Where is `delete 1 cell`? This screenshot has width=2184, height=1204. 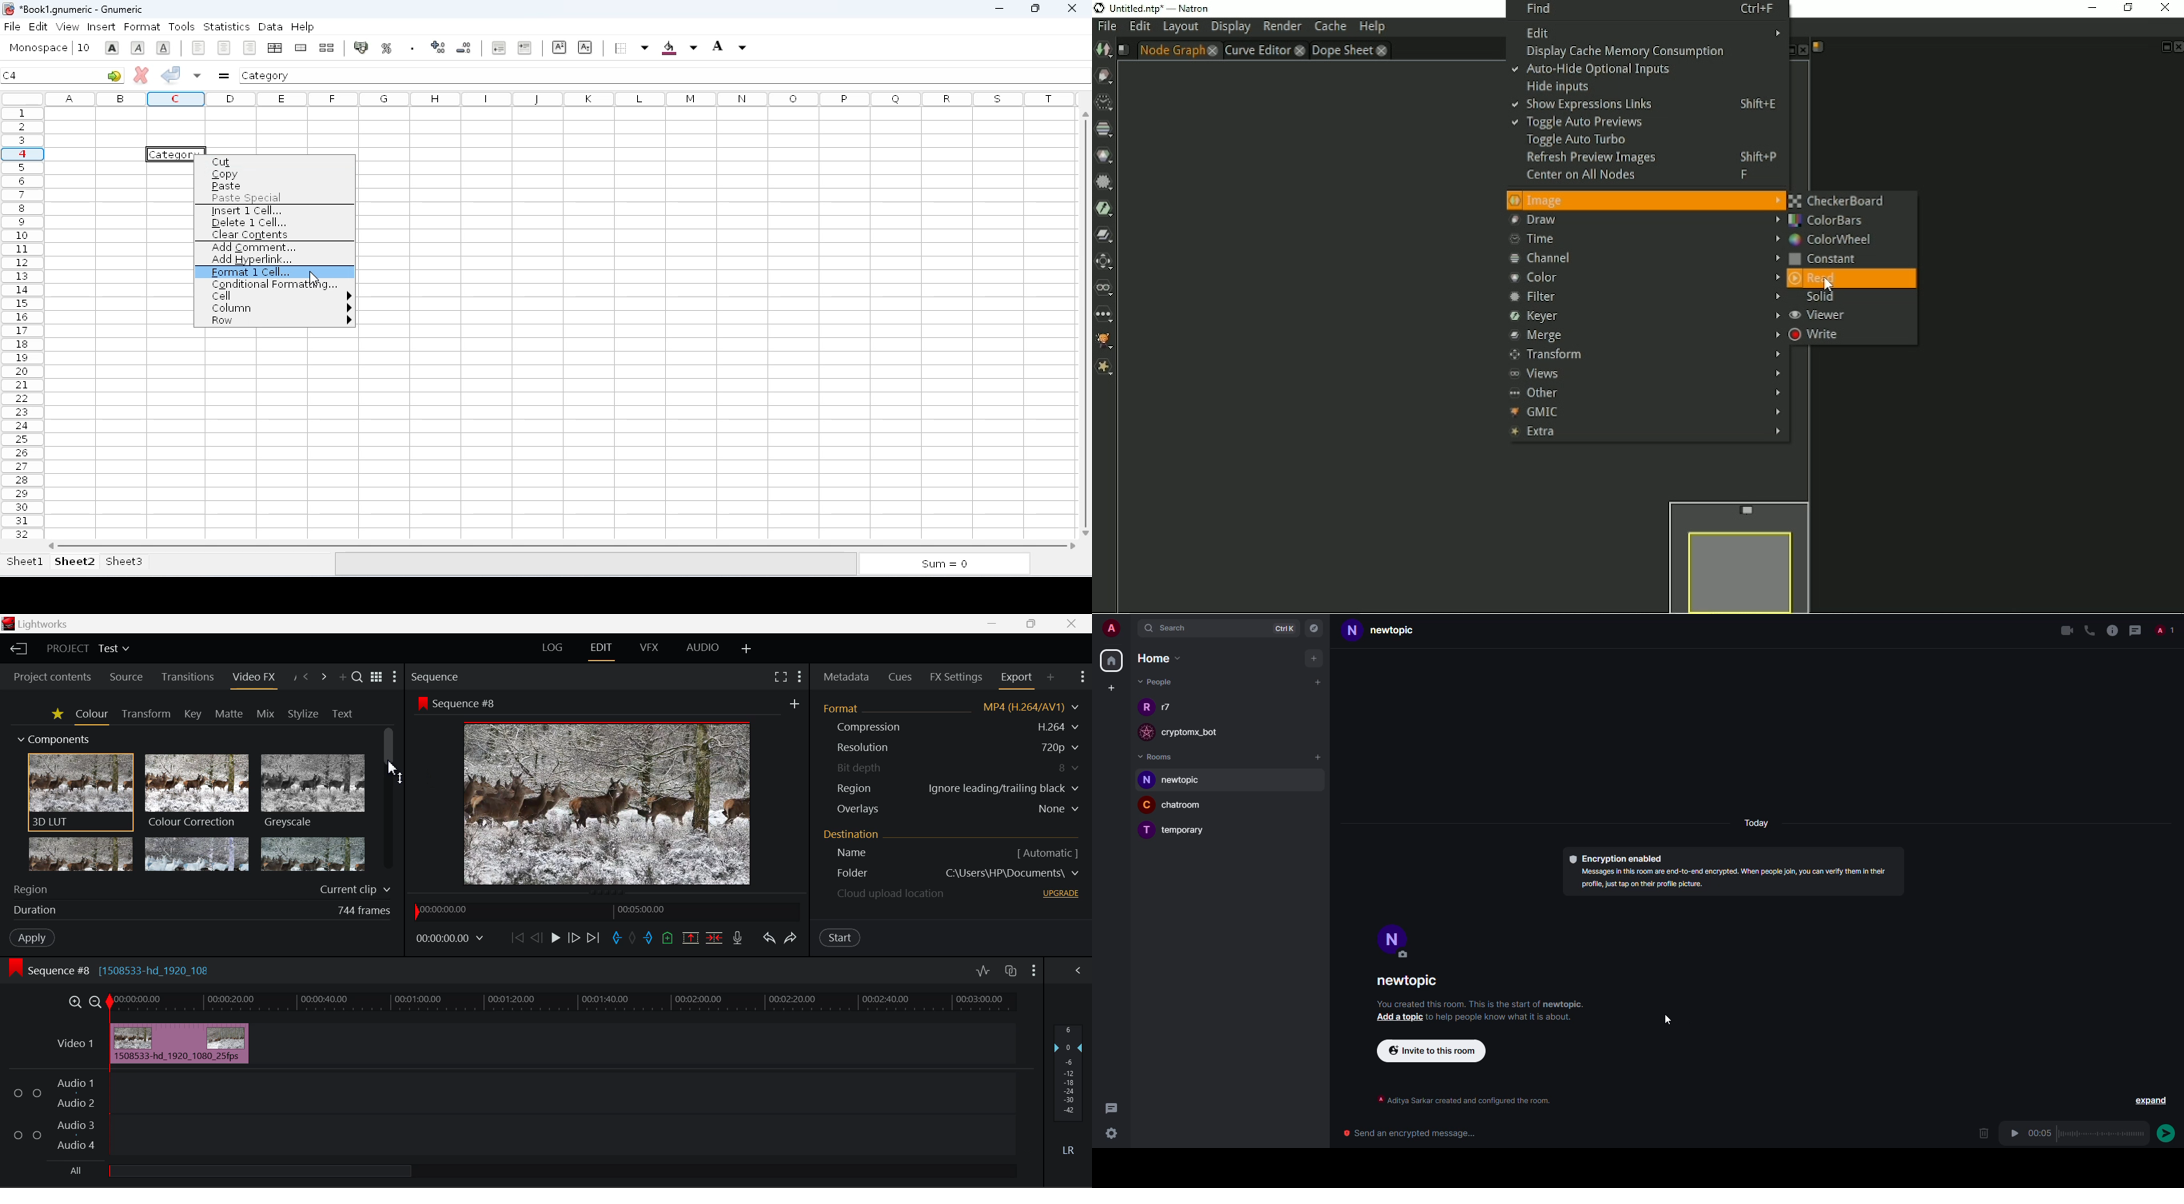
delete 1 cell is located at coordinates (249, 224).